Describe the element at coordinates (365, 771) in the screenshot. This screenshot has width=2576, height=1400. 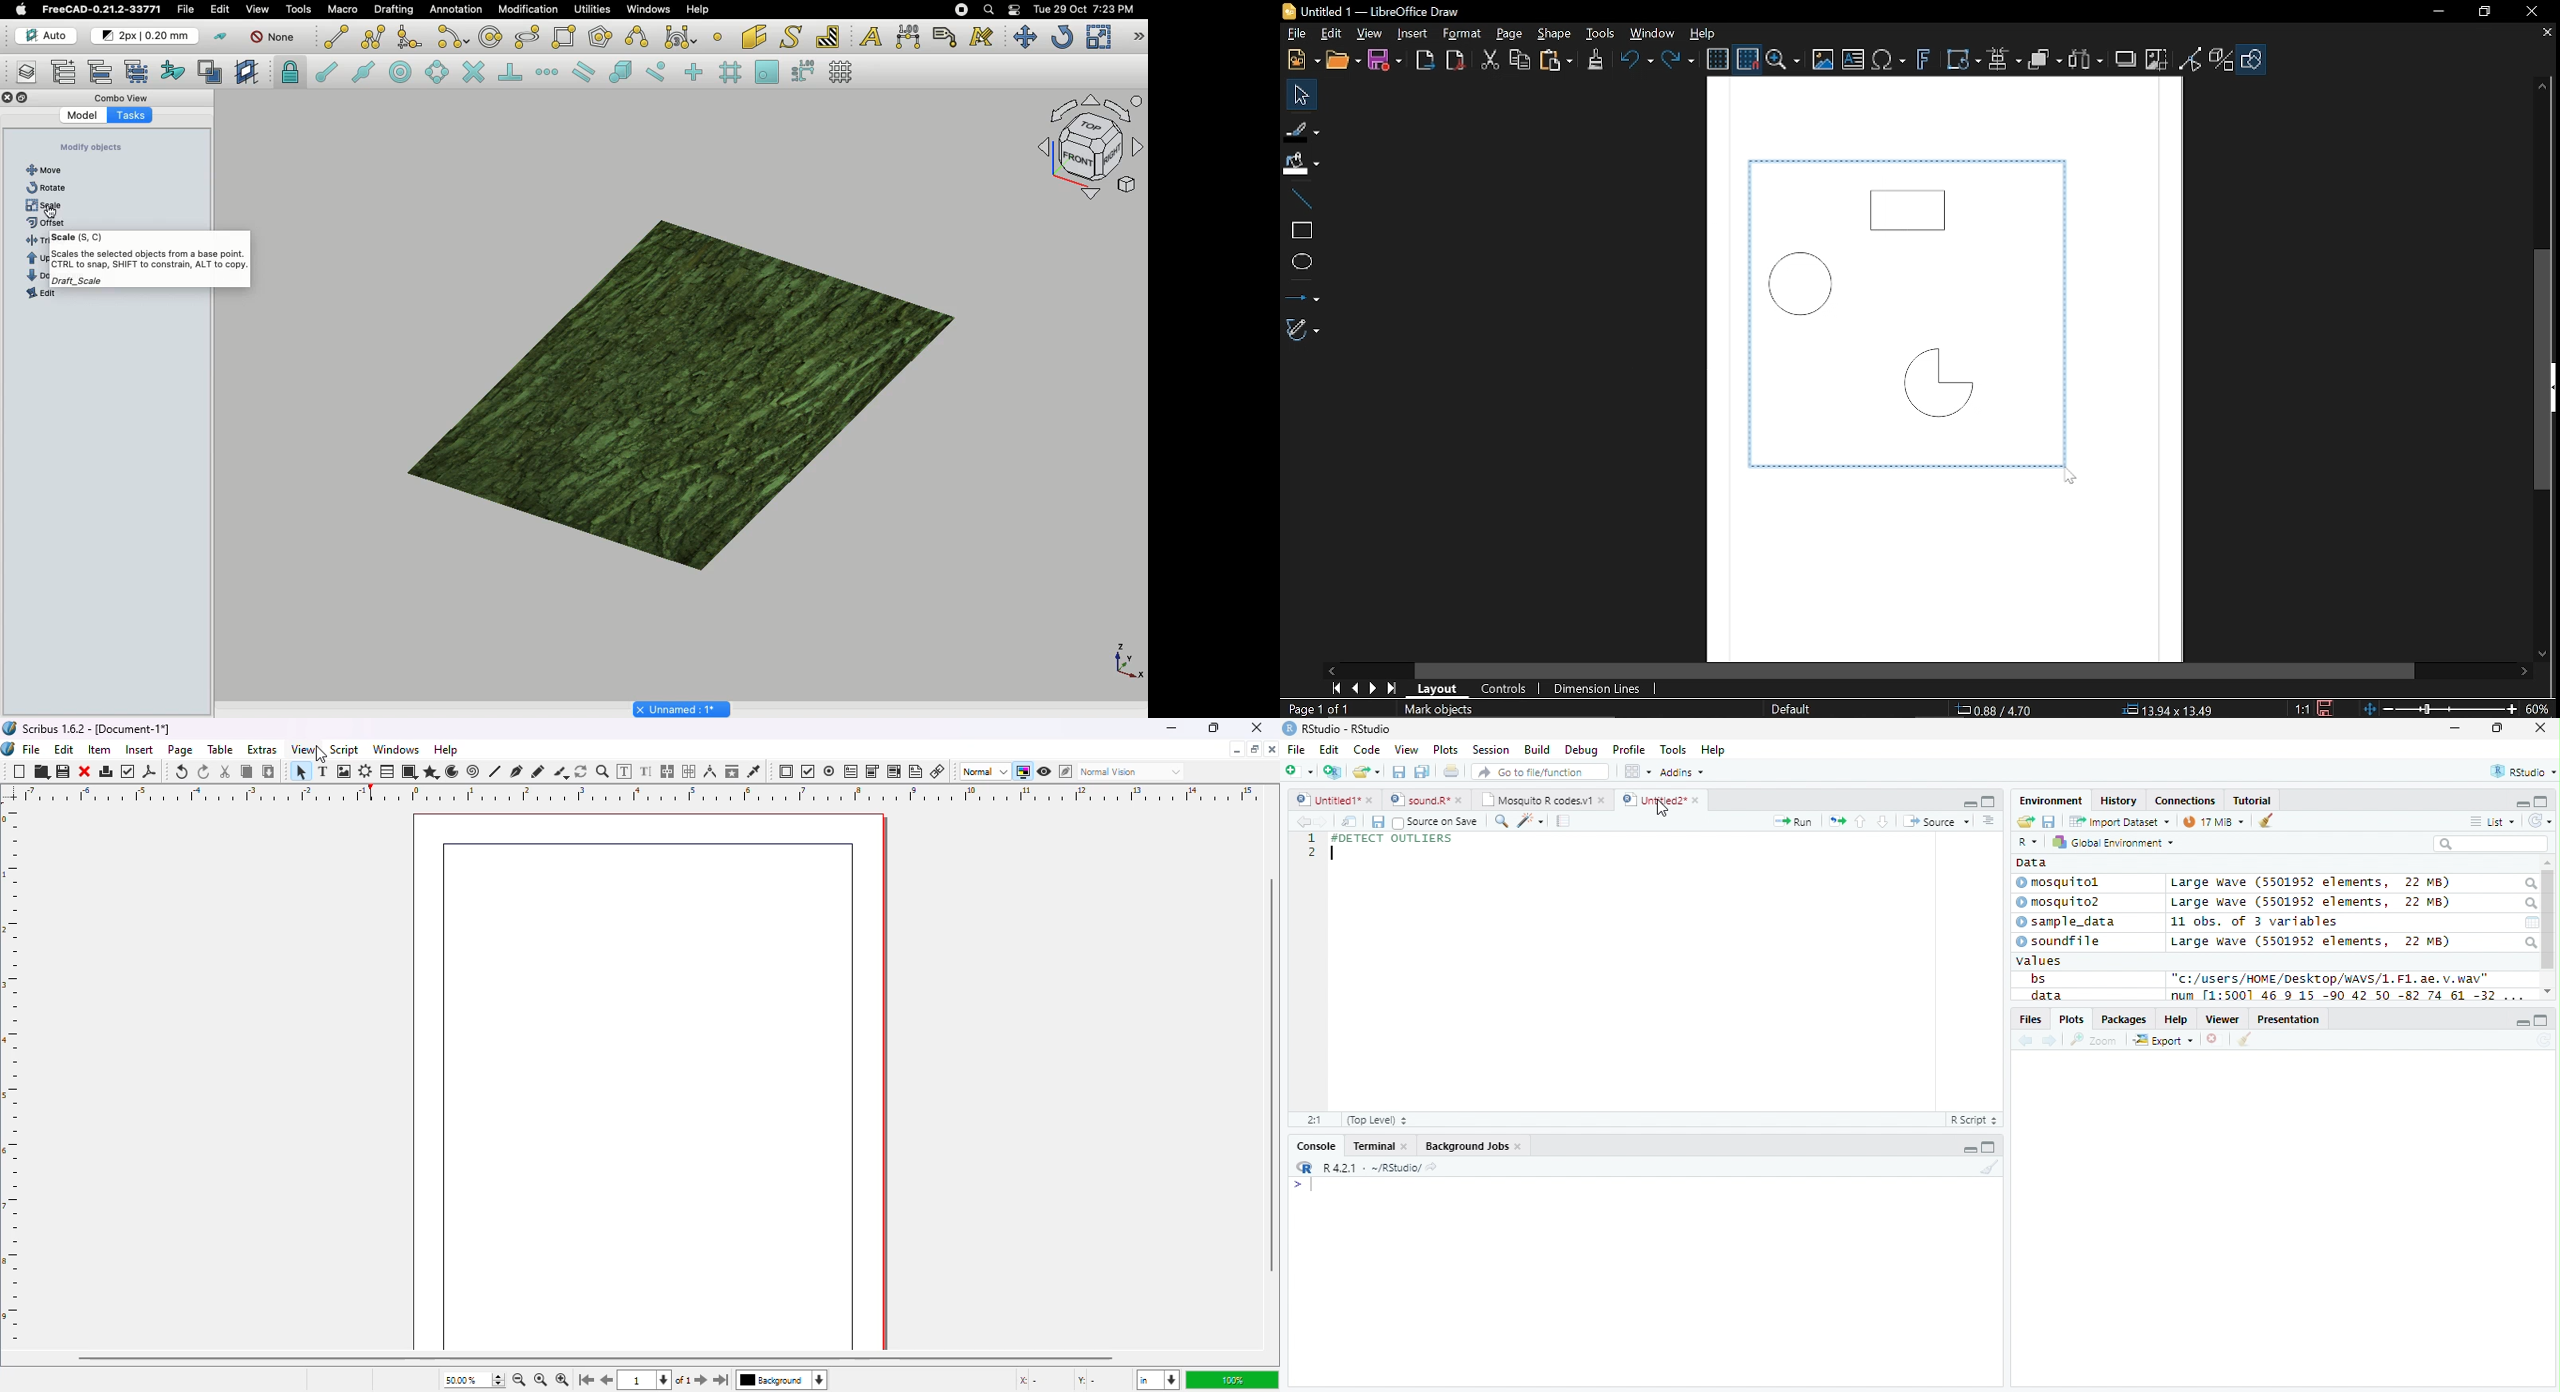
I see `render frame` at that location.